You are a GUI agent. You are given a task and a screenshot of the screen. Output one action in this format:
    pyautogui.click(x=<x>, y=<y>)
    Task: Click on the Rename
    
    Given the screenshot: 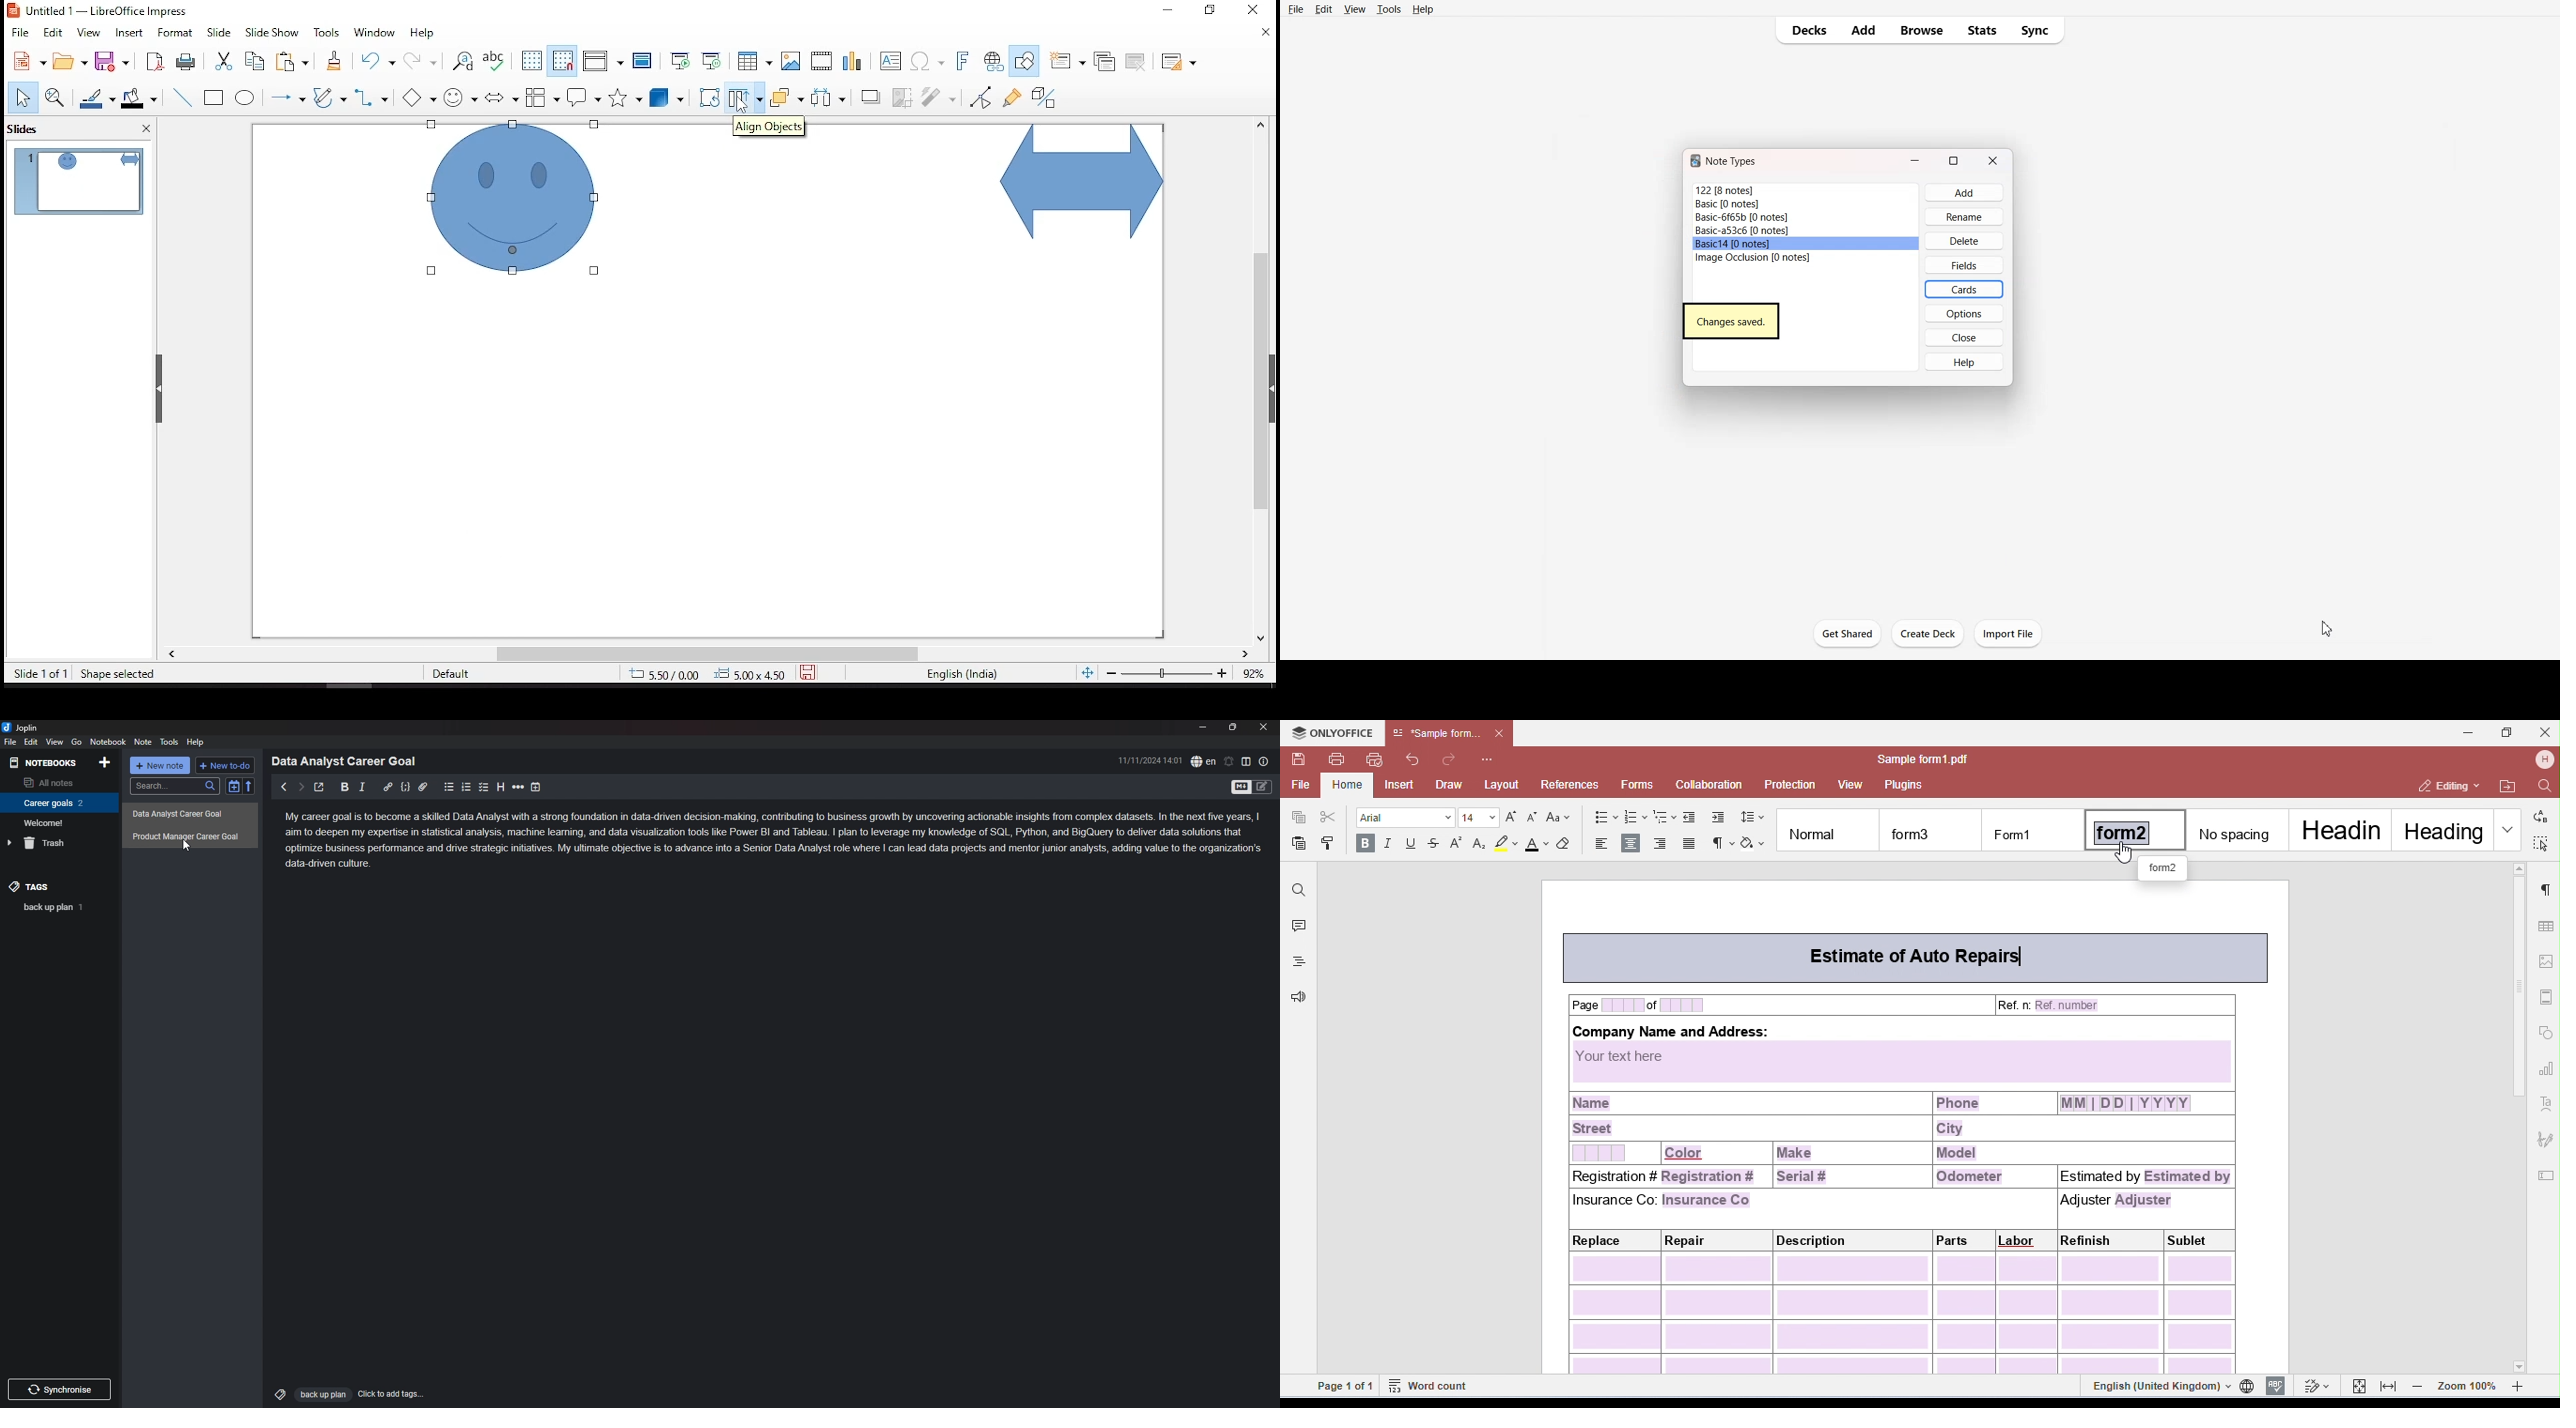 What is the action you would take?
    pyautogui.click(x=1965, y=217)
    